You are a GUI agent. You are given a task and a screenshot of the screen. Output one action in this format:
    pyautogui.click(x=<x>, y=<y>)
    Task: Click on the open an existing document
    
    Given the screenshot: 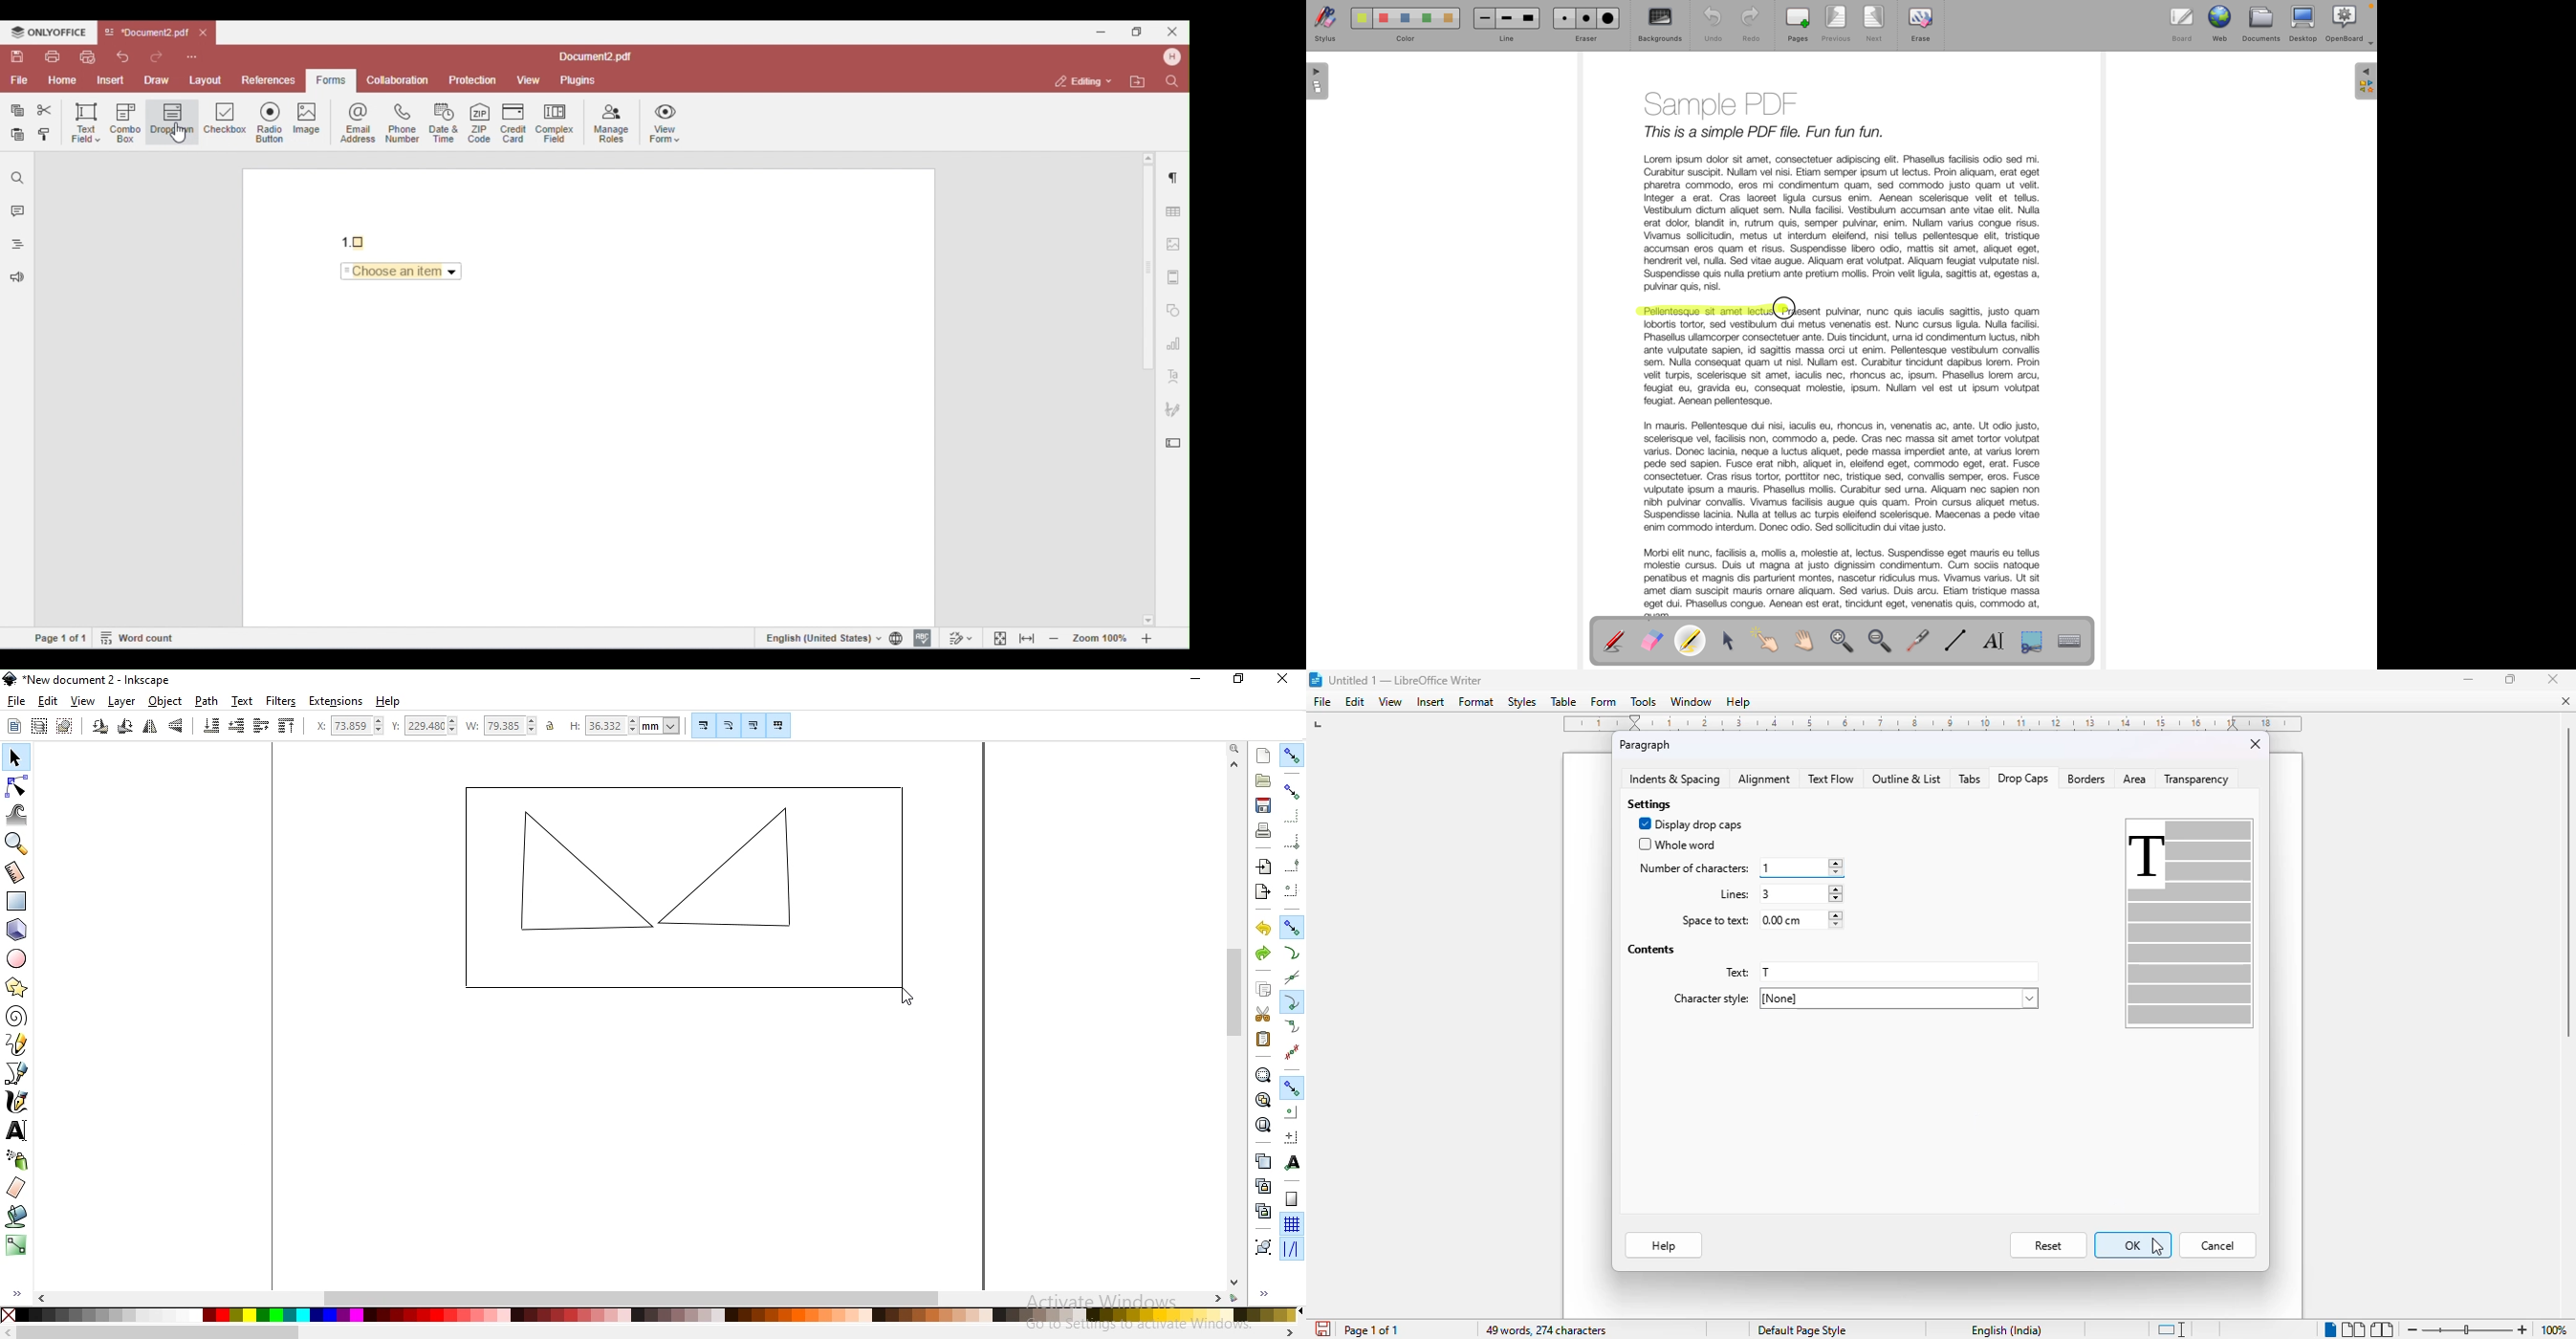 What is the action you would take?
    pyautogui.click(x=1263, y=781)
    